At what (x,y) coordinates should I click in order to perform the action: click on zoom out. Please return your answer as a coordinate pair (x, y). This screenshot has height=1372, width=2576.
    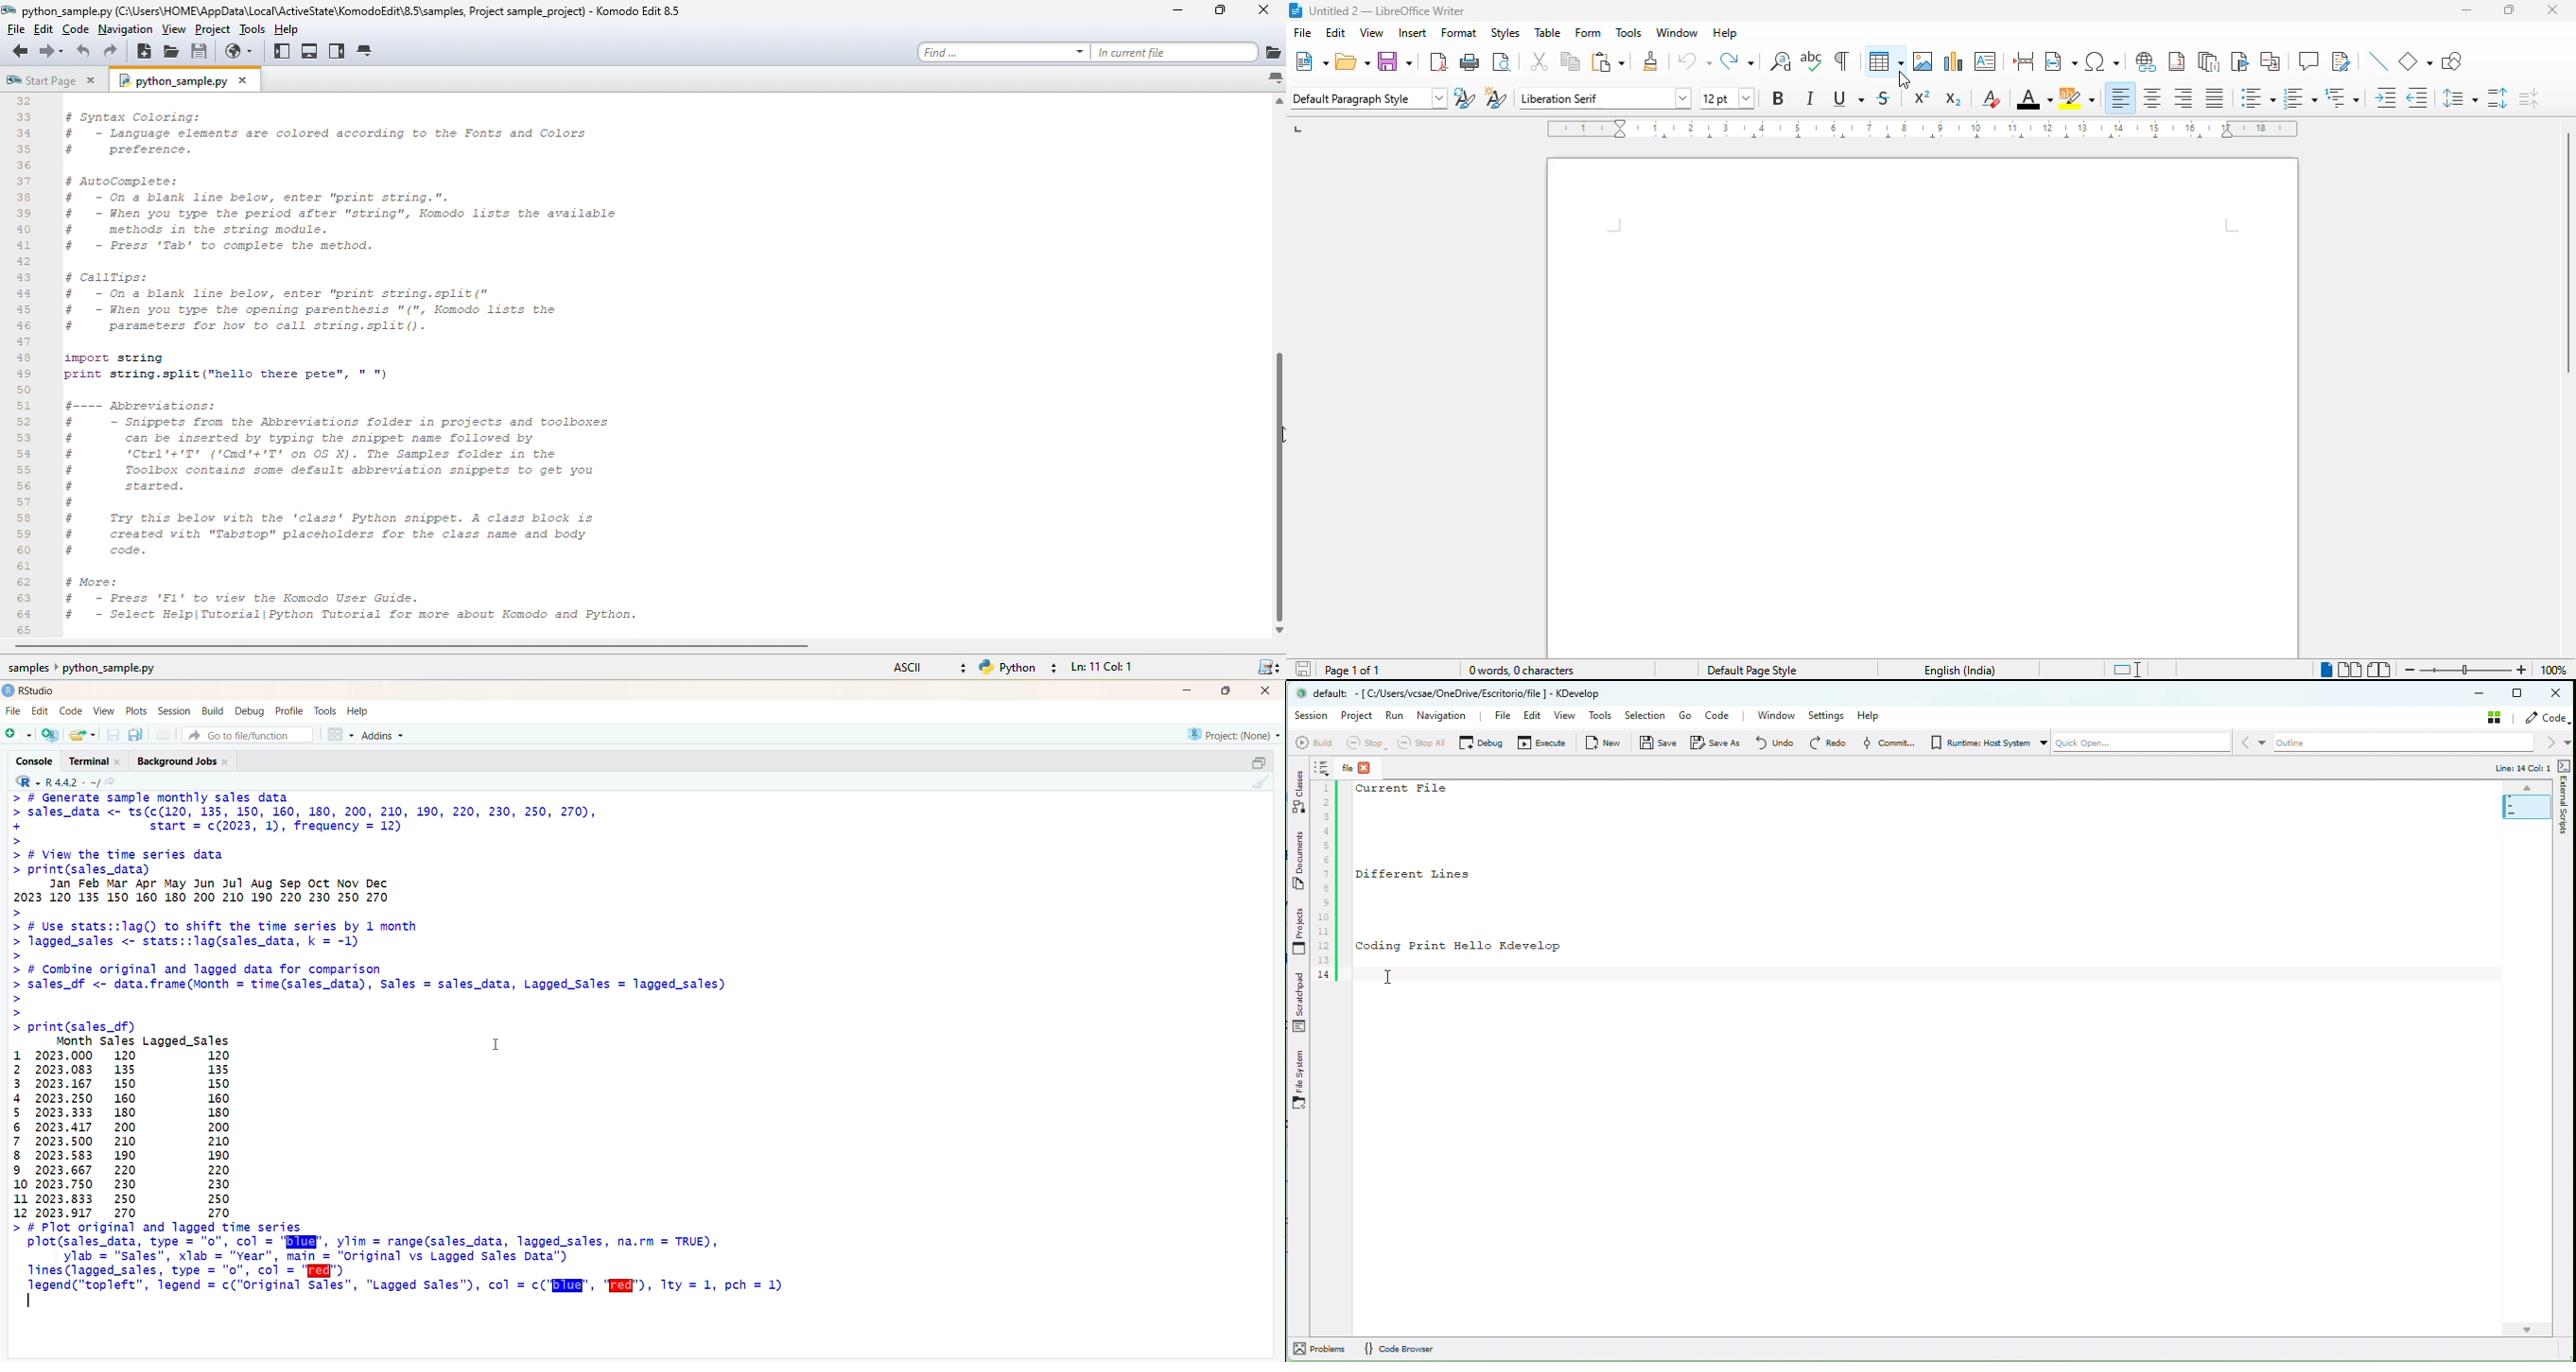
    Looking at the image, I should click on (2411, 671).